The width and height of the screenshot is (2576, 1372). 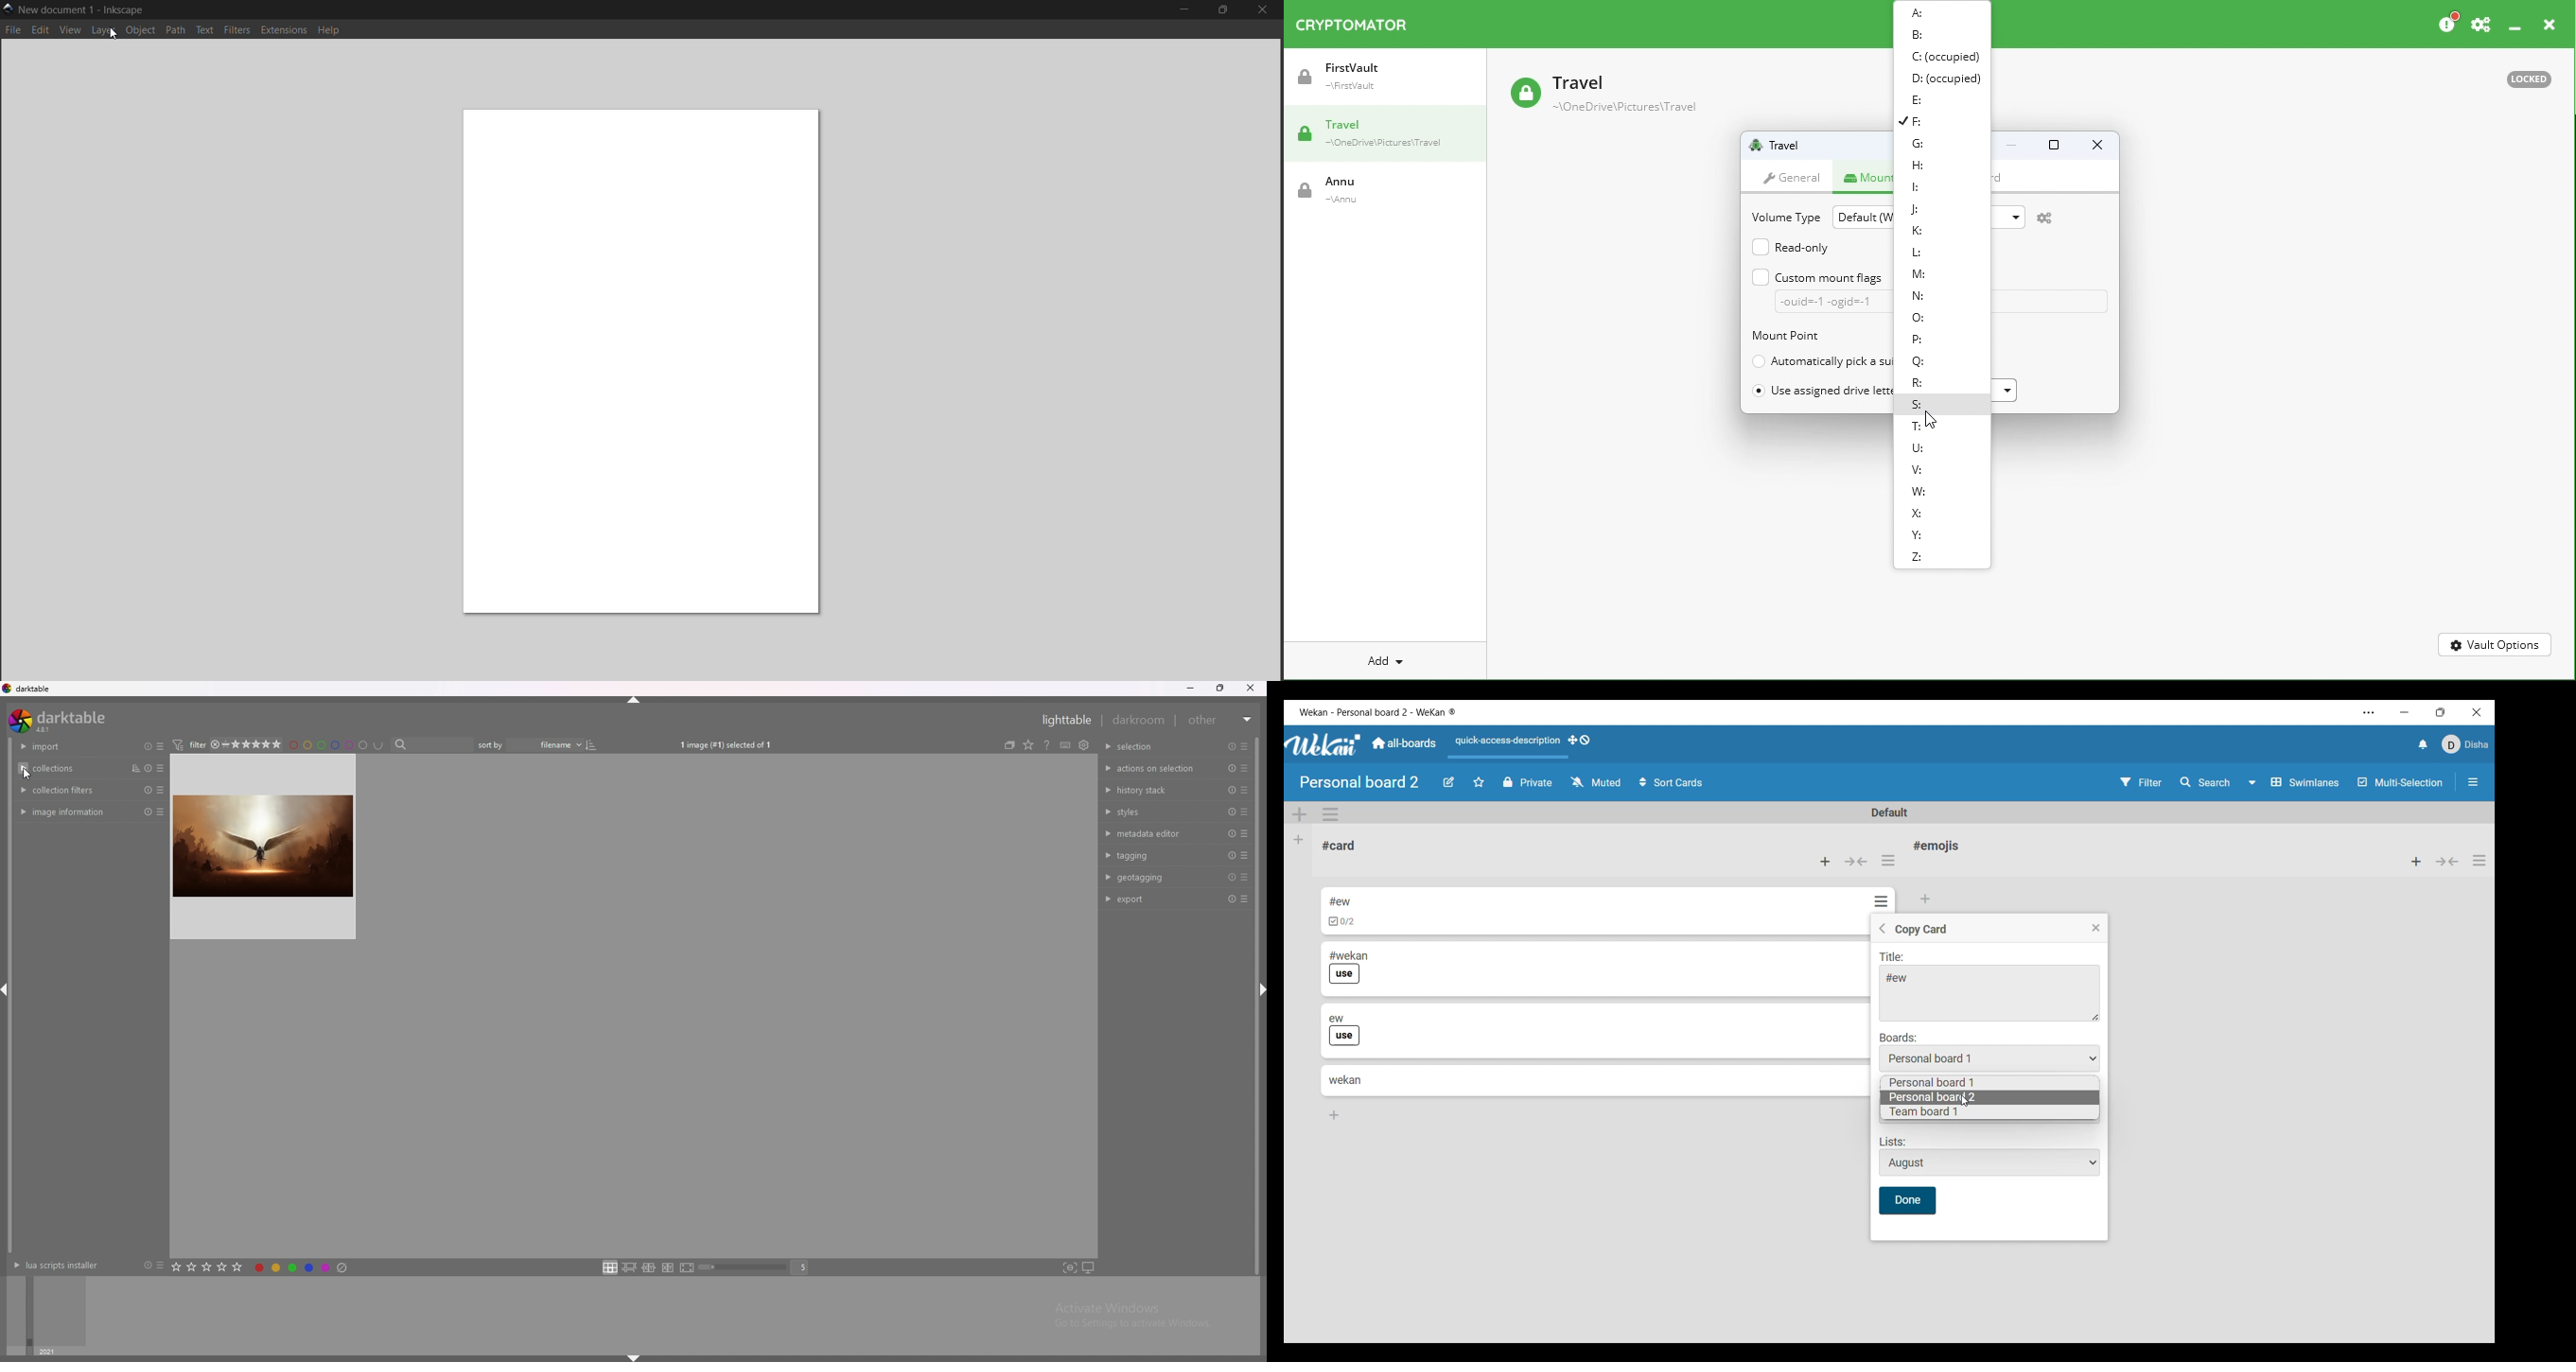 I want to click on Quick access description, so click(x=1505, y=746).